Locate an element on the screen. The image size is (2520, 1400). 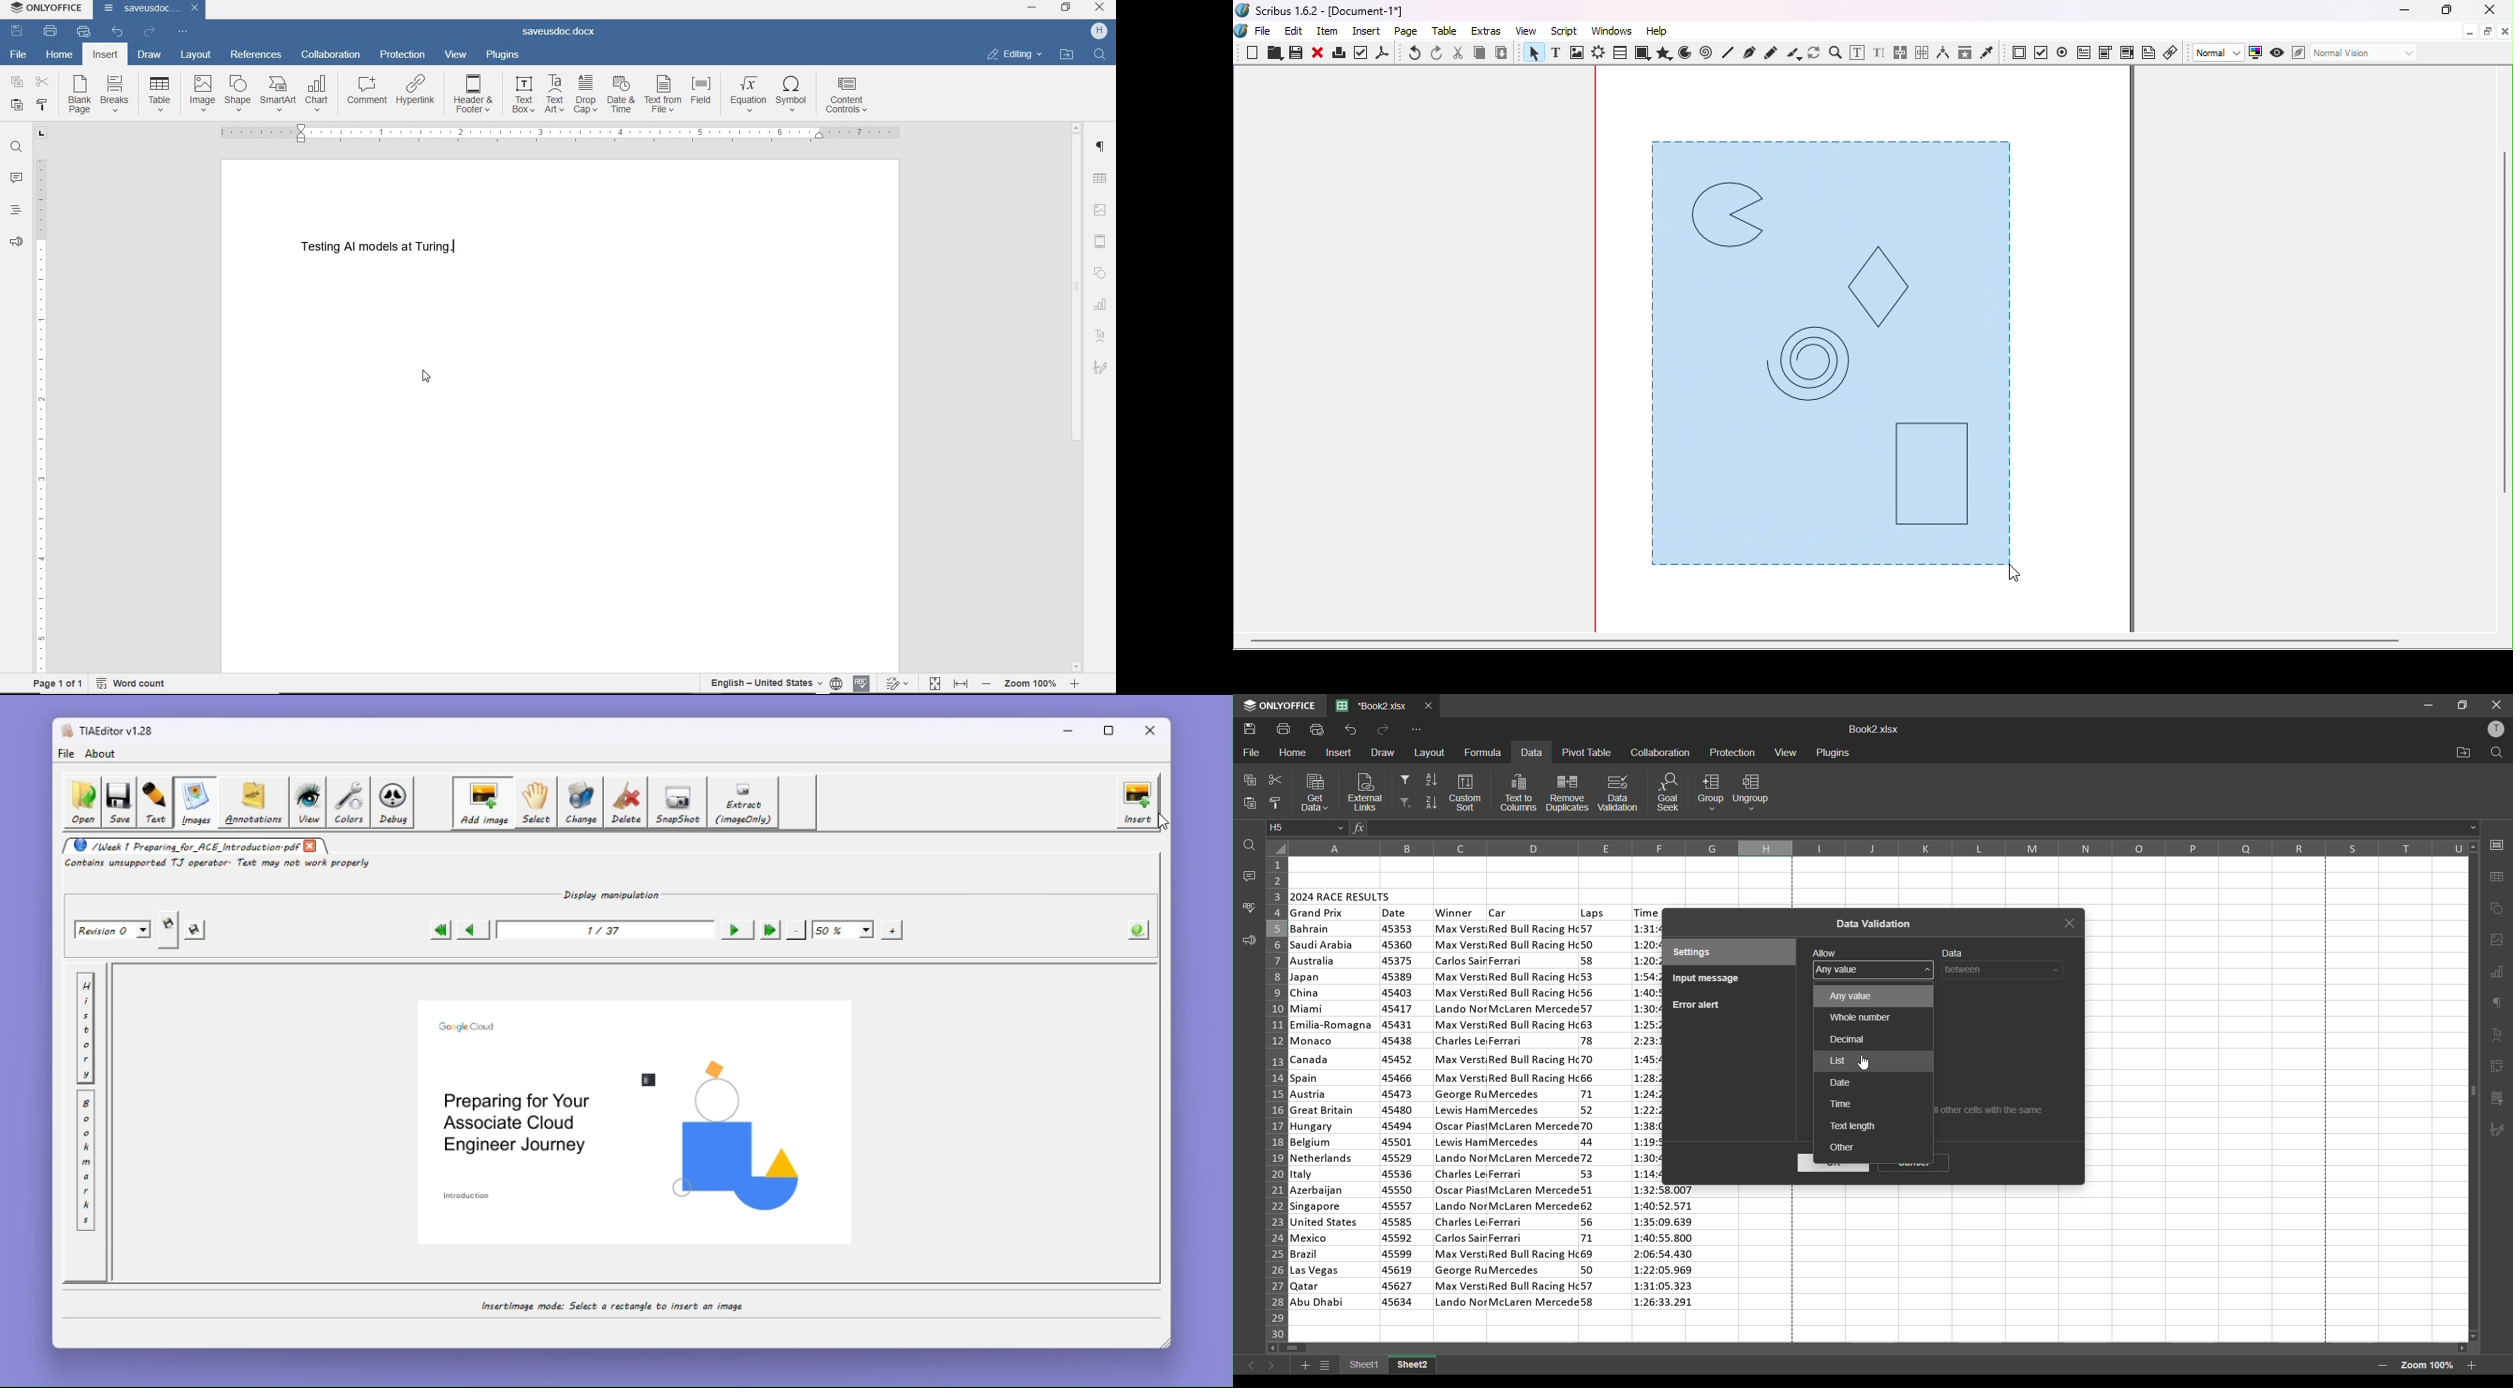
profile is located at coordinates (2495, 731).